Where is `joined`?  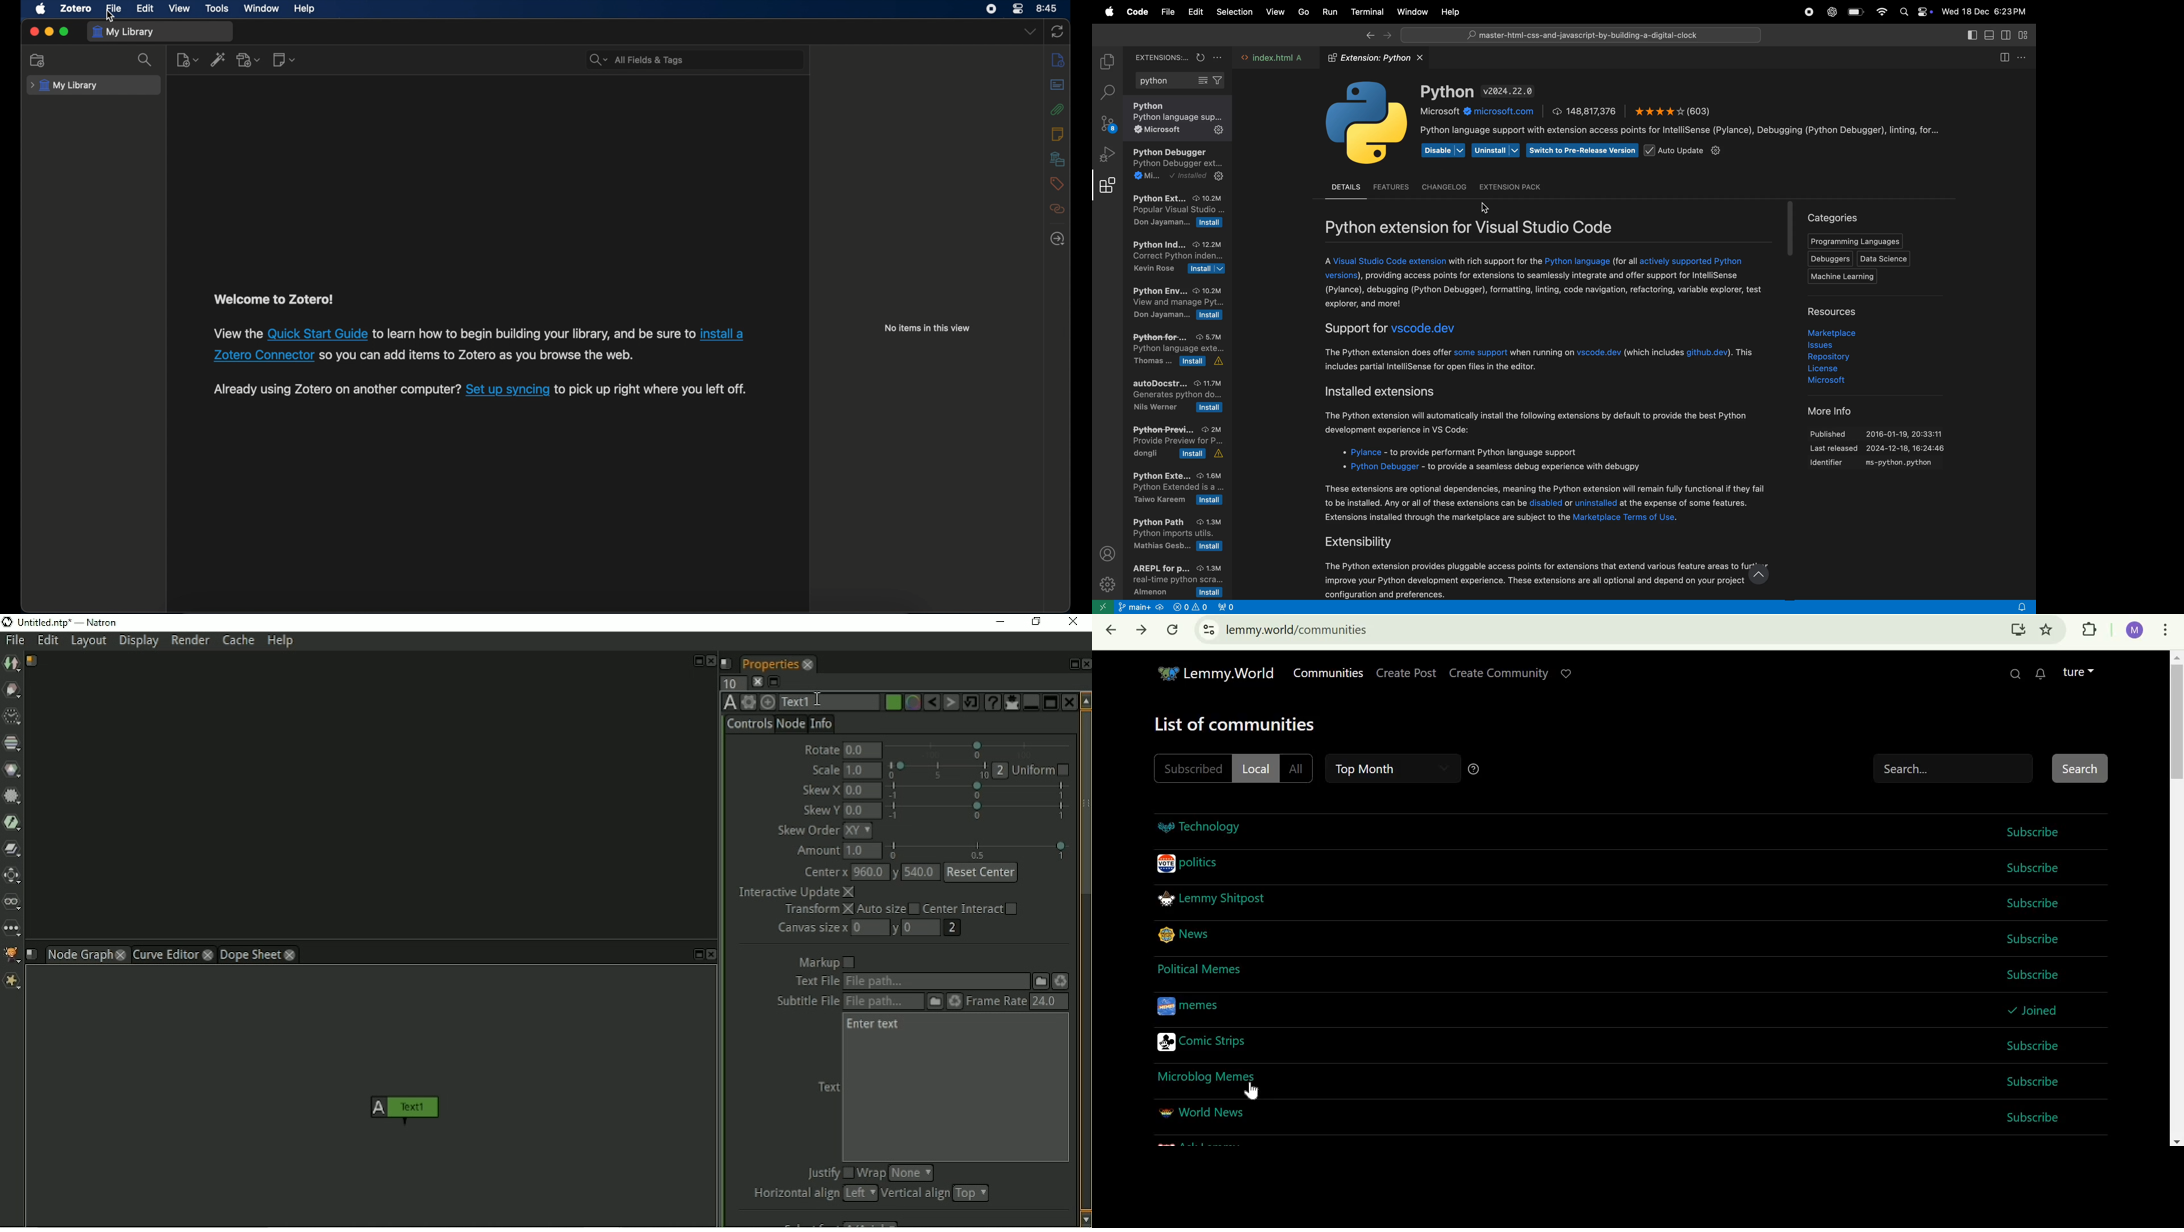 joined is located at coordinates (2032, 1009).